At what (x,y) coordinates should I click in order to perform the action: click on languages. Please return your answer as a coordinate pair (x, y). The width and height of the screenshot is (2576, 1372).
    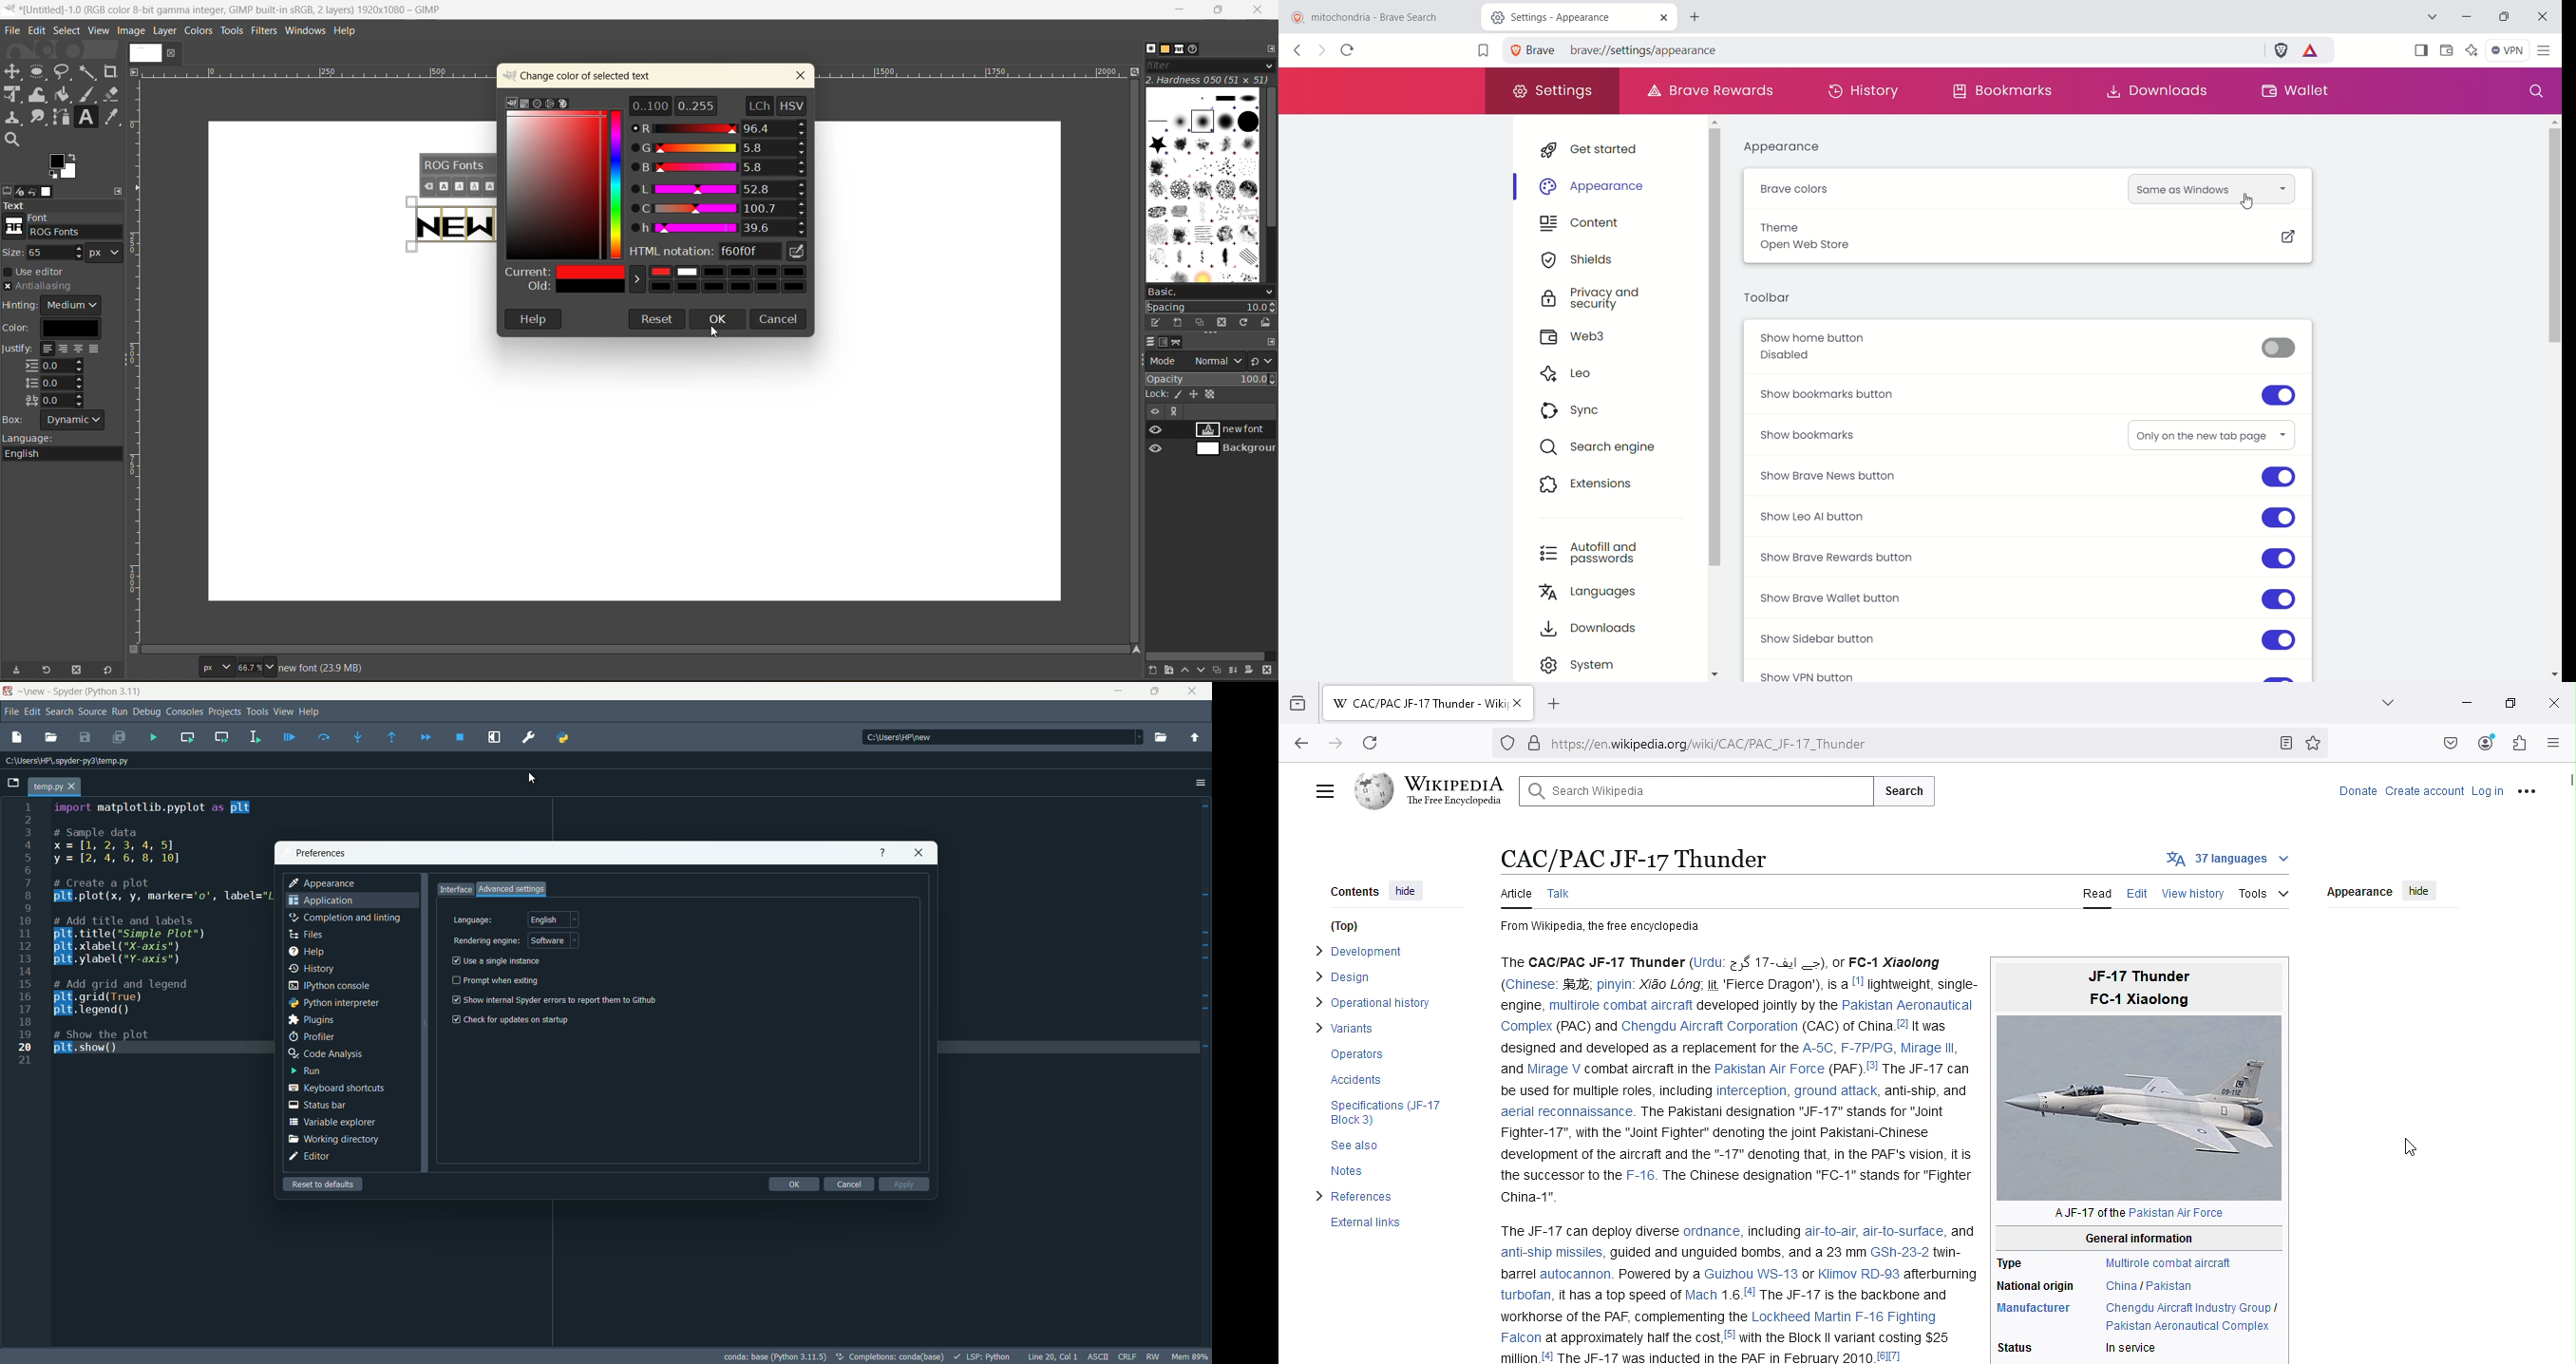
    Looking at the image, I should click on (2230, 859).